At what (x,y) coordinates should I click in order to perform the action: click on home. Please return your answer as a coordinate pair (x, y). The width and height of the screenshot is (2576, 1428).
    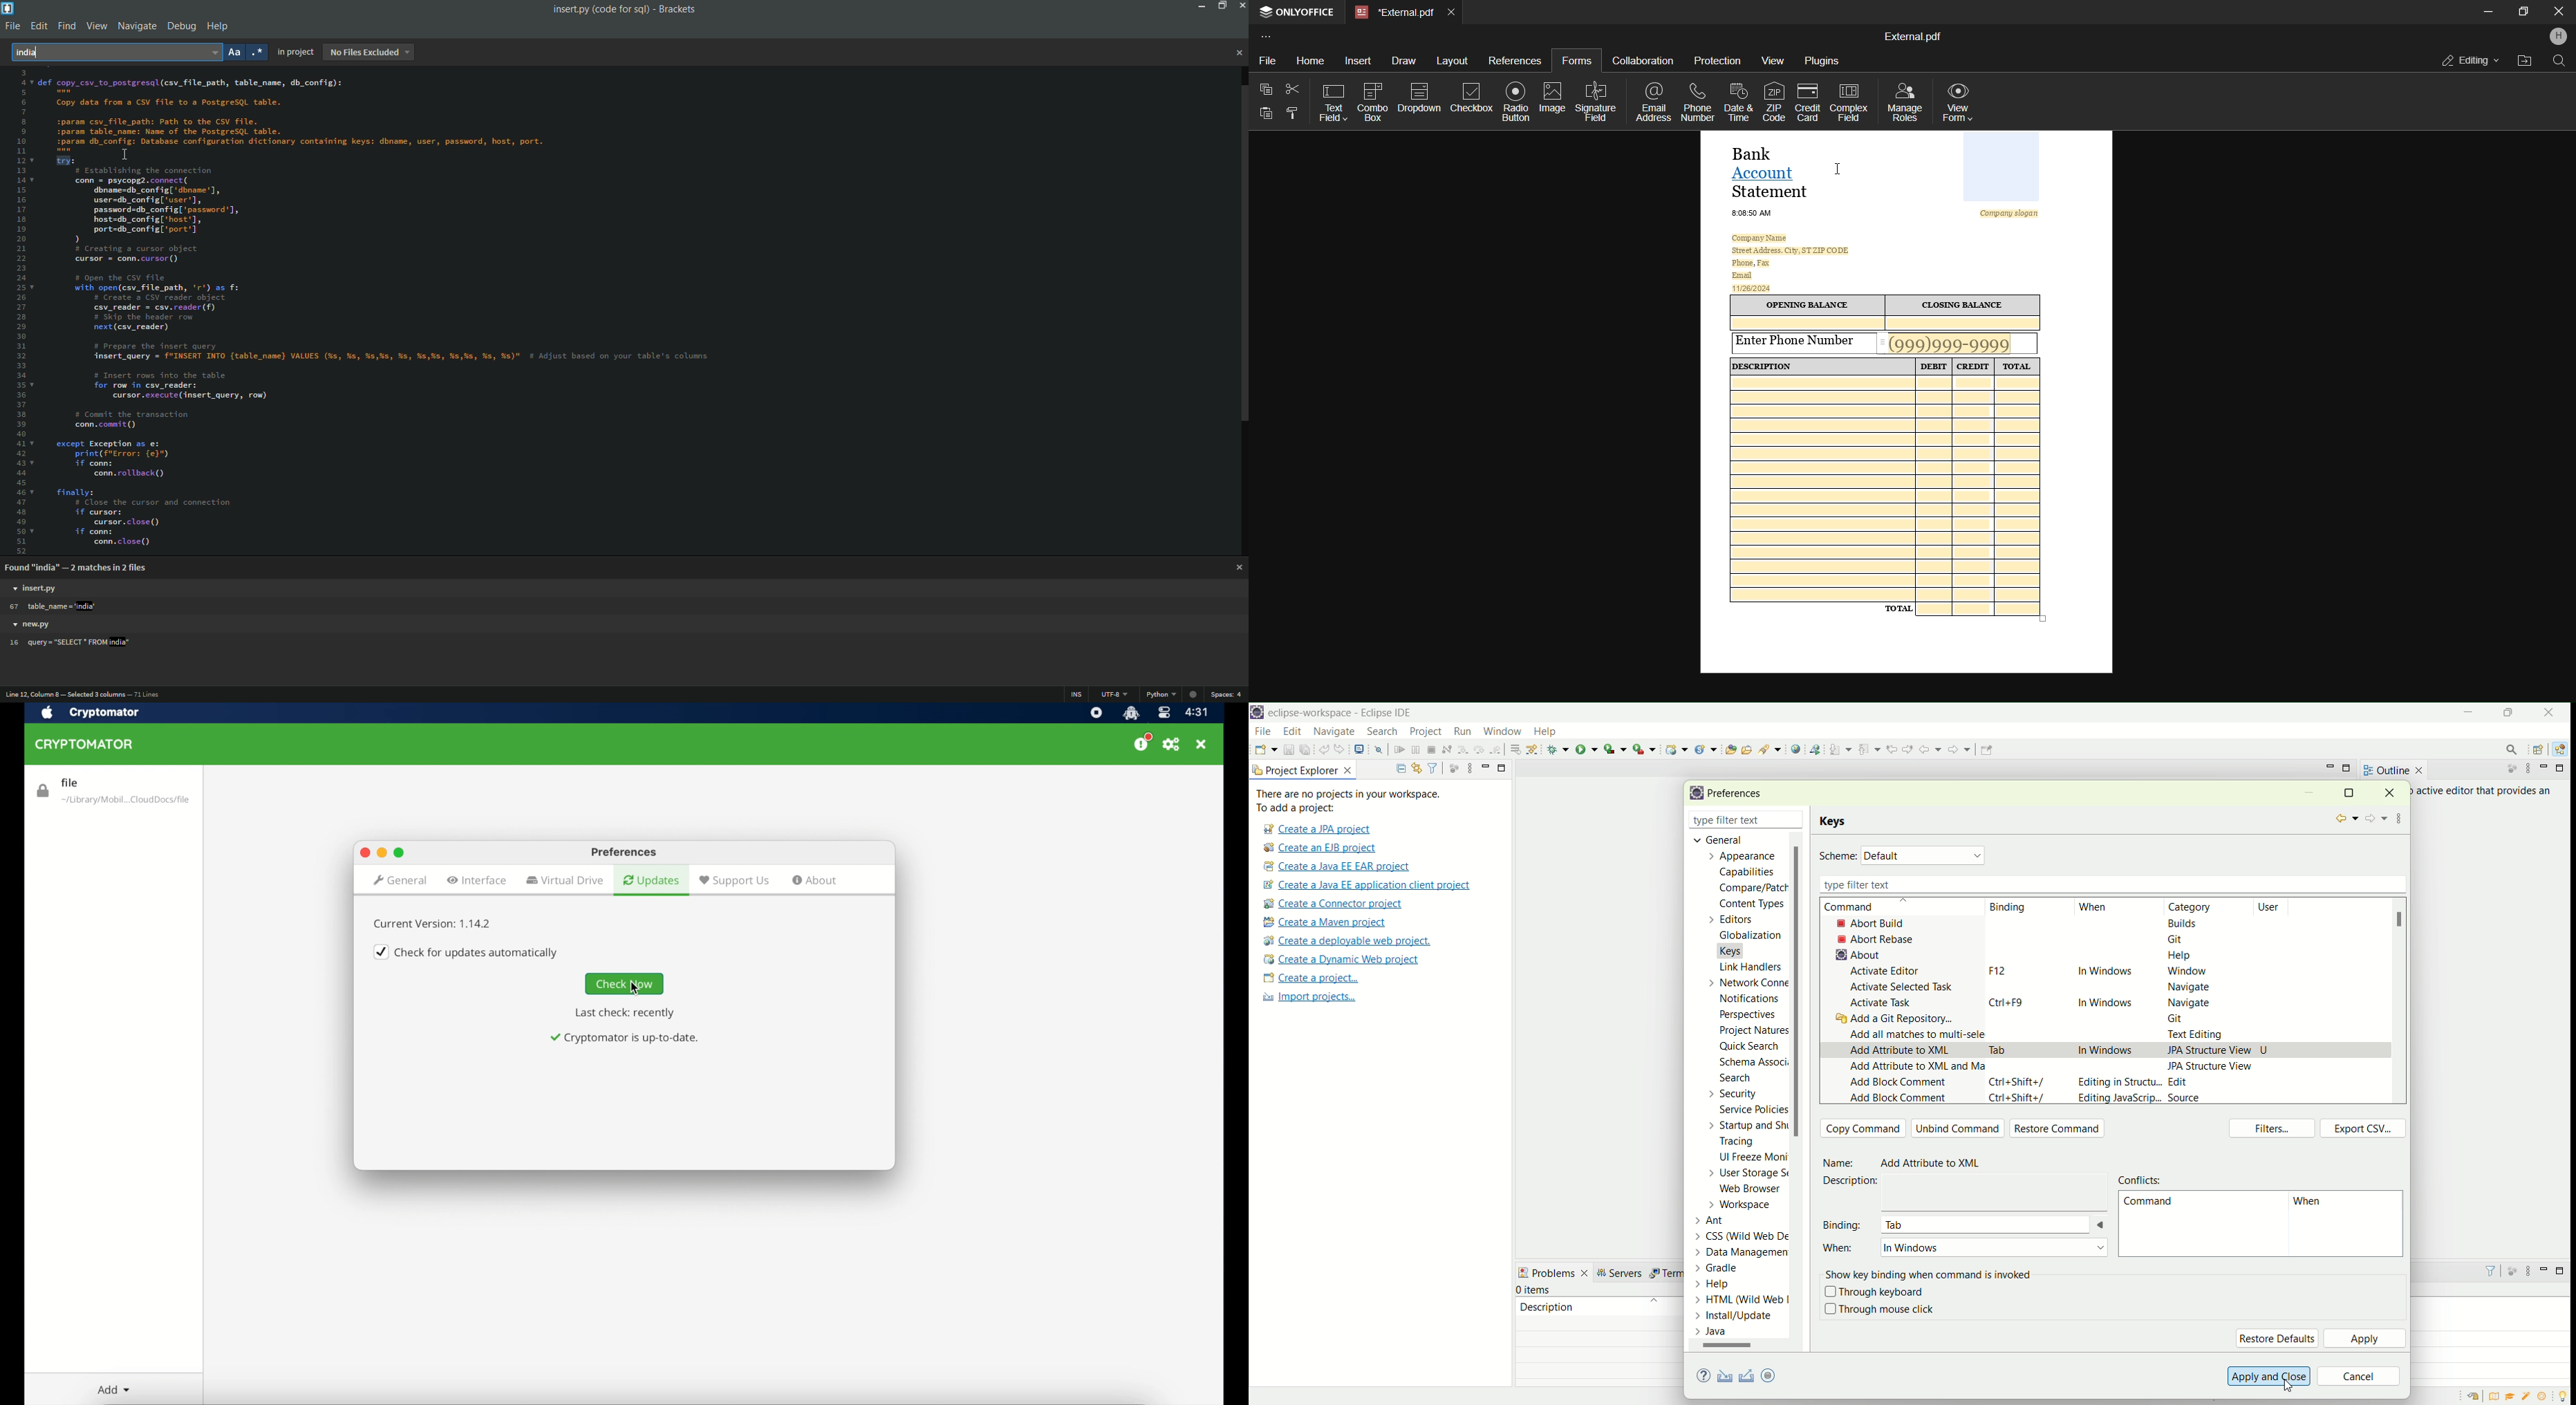
    Looking at the image, I should click on (1309, 59).